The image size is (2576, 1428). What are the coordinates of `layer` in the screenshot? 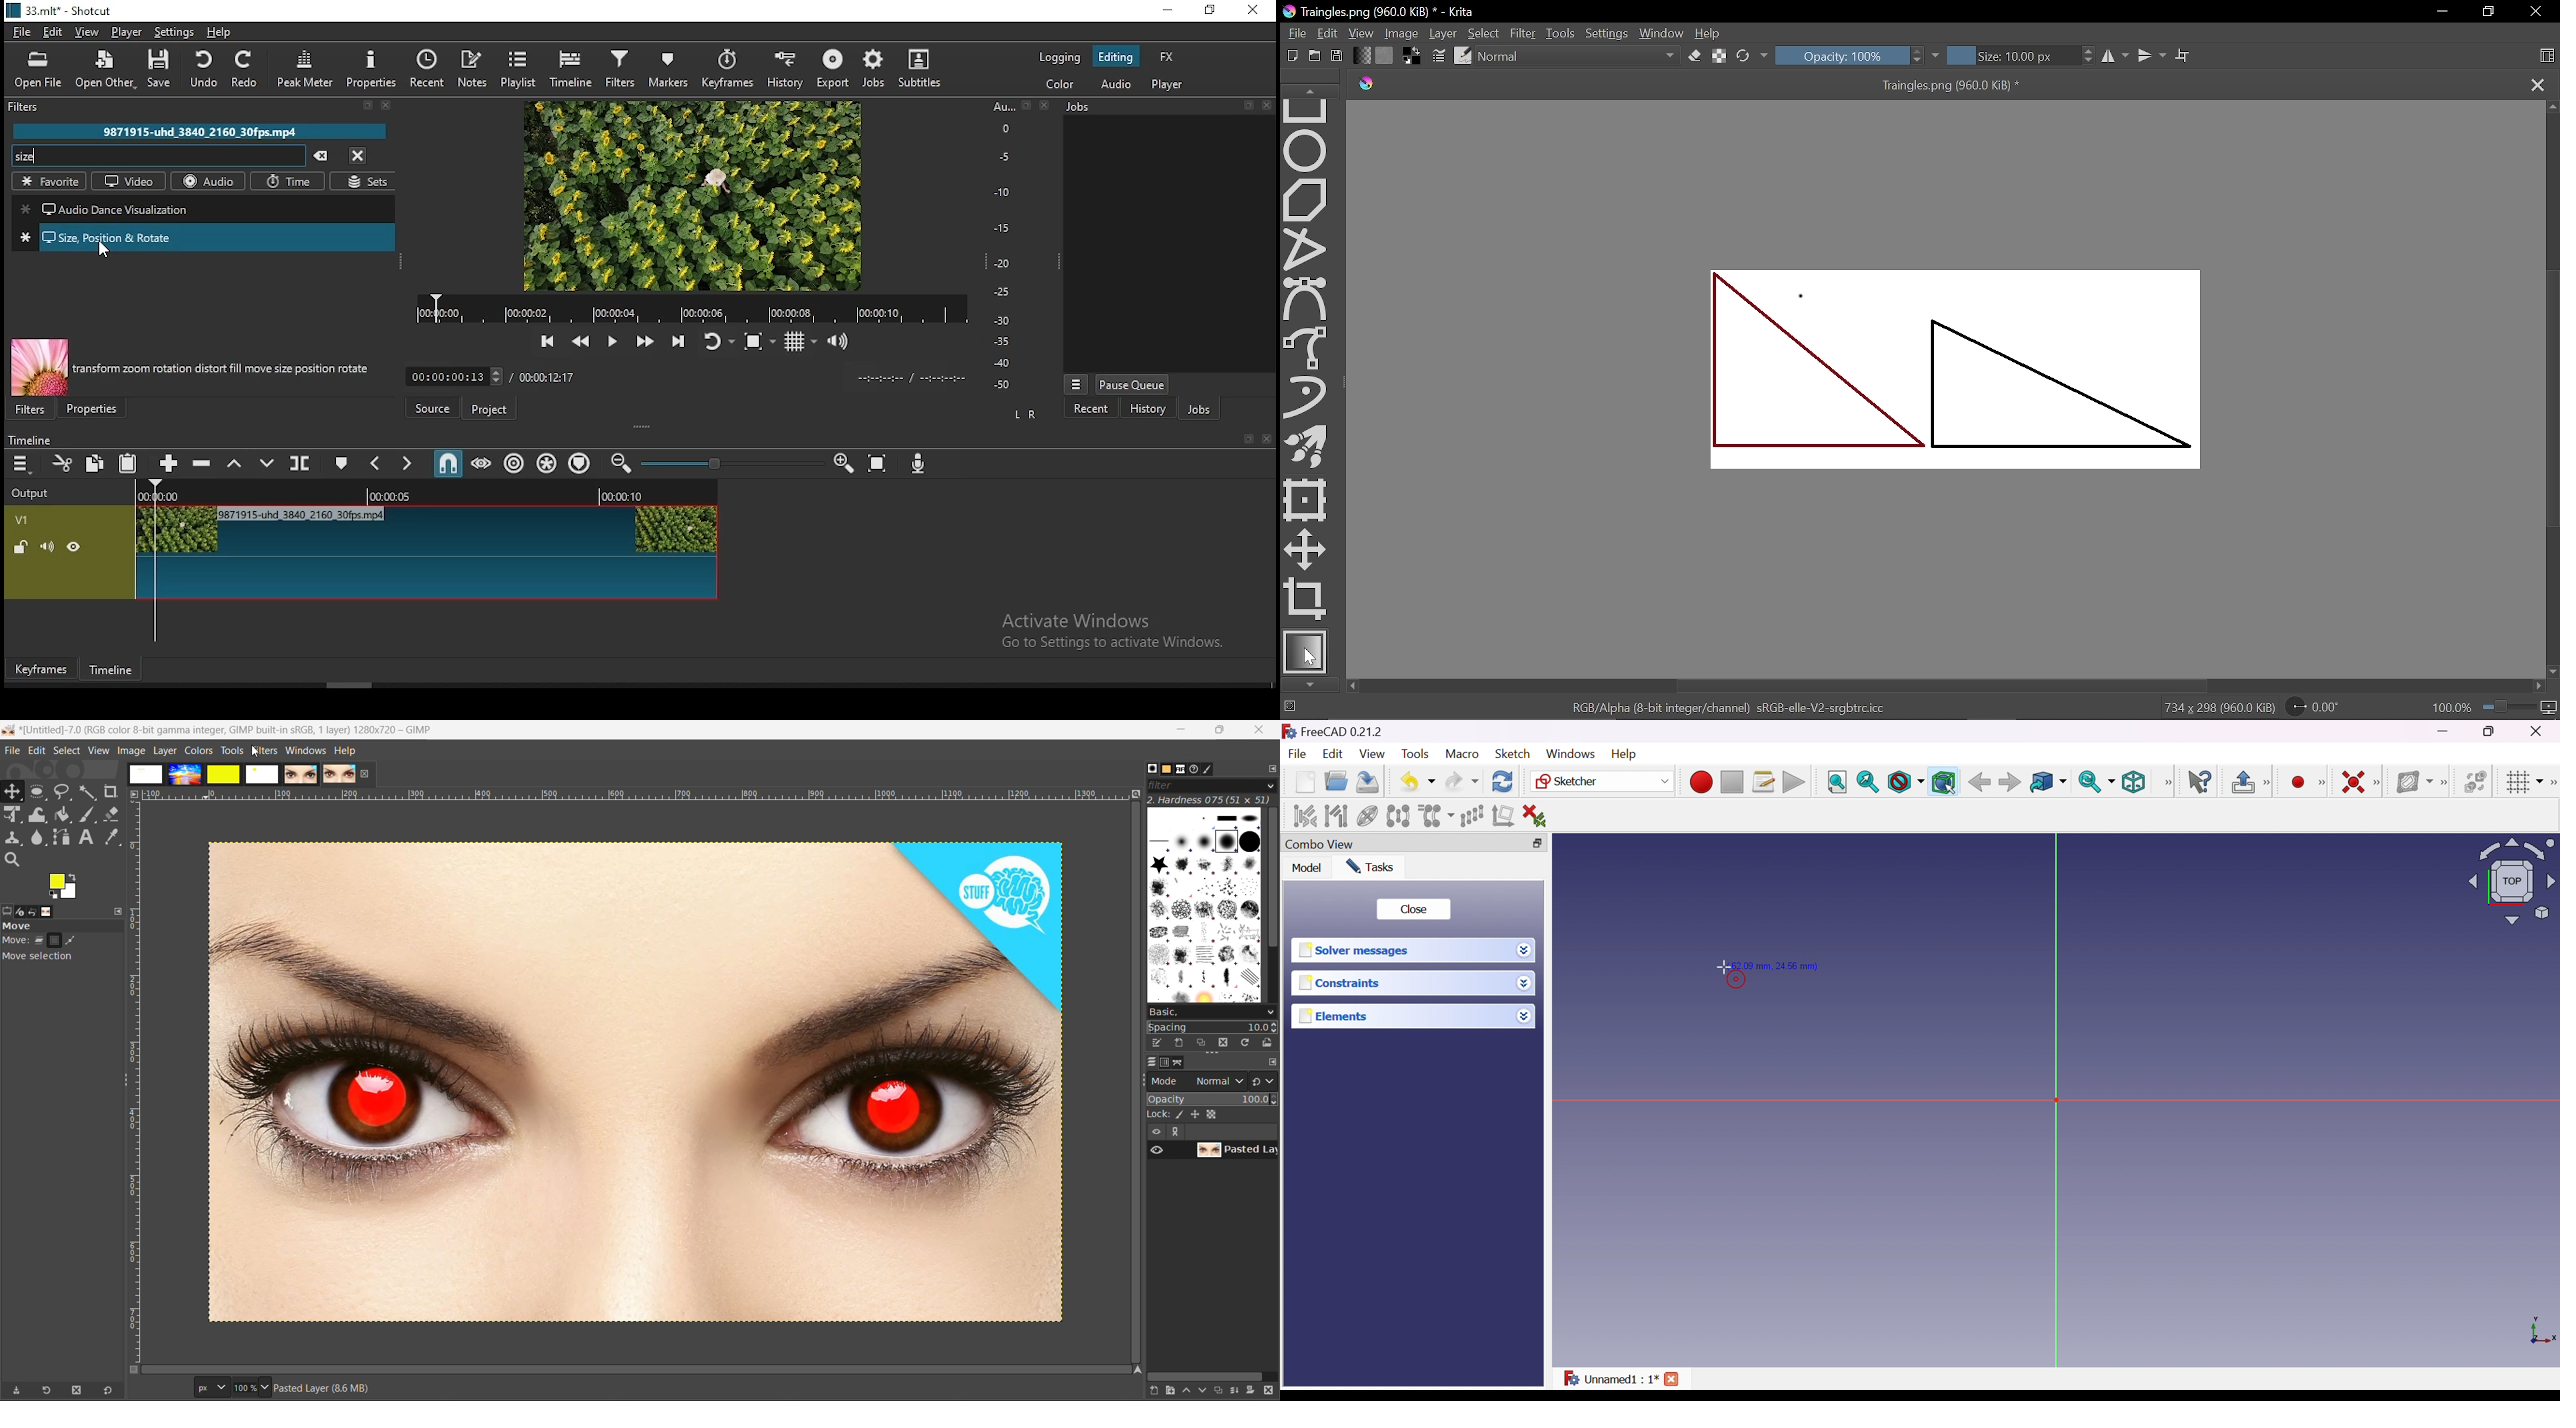 It's located at (164, 751).